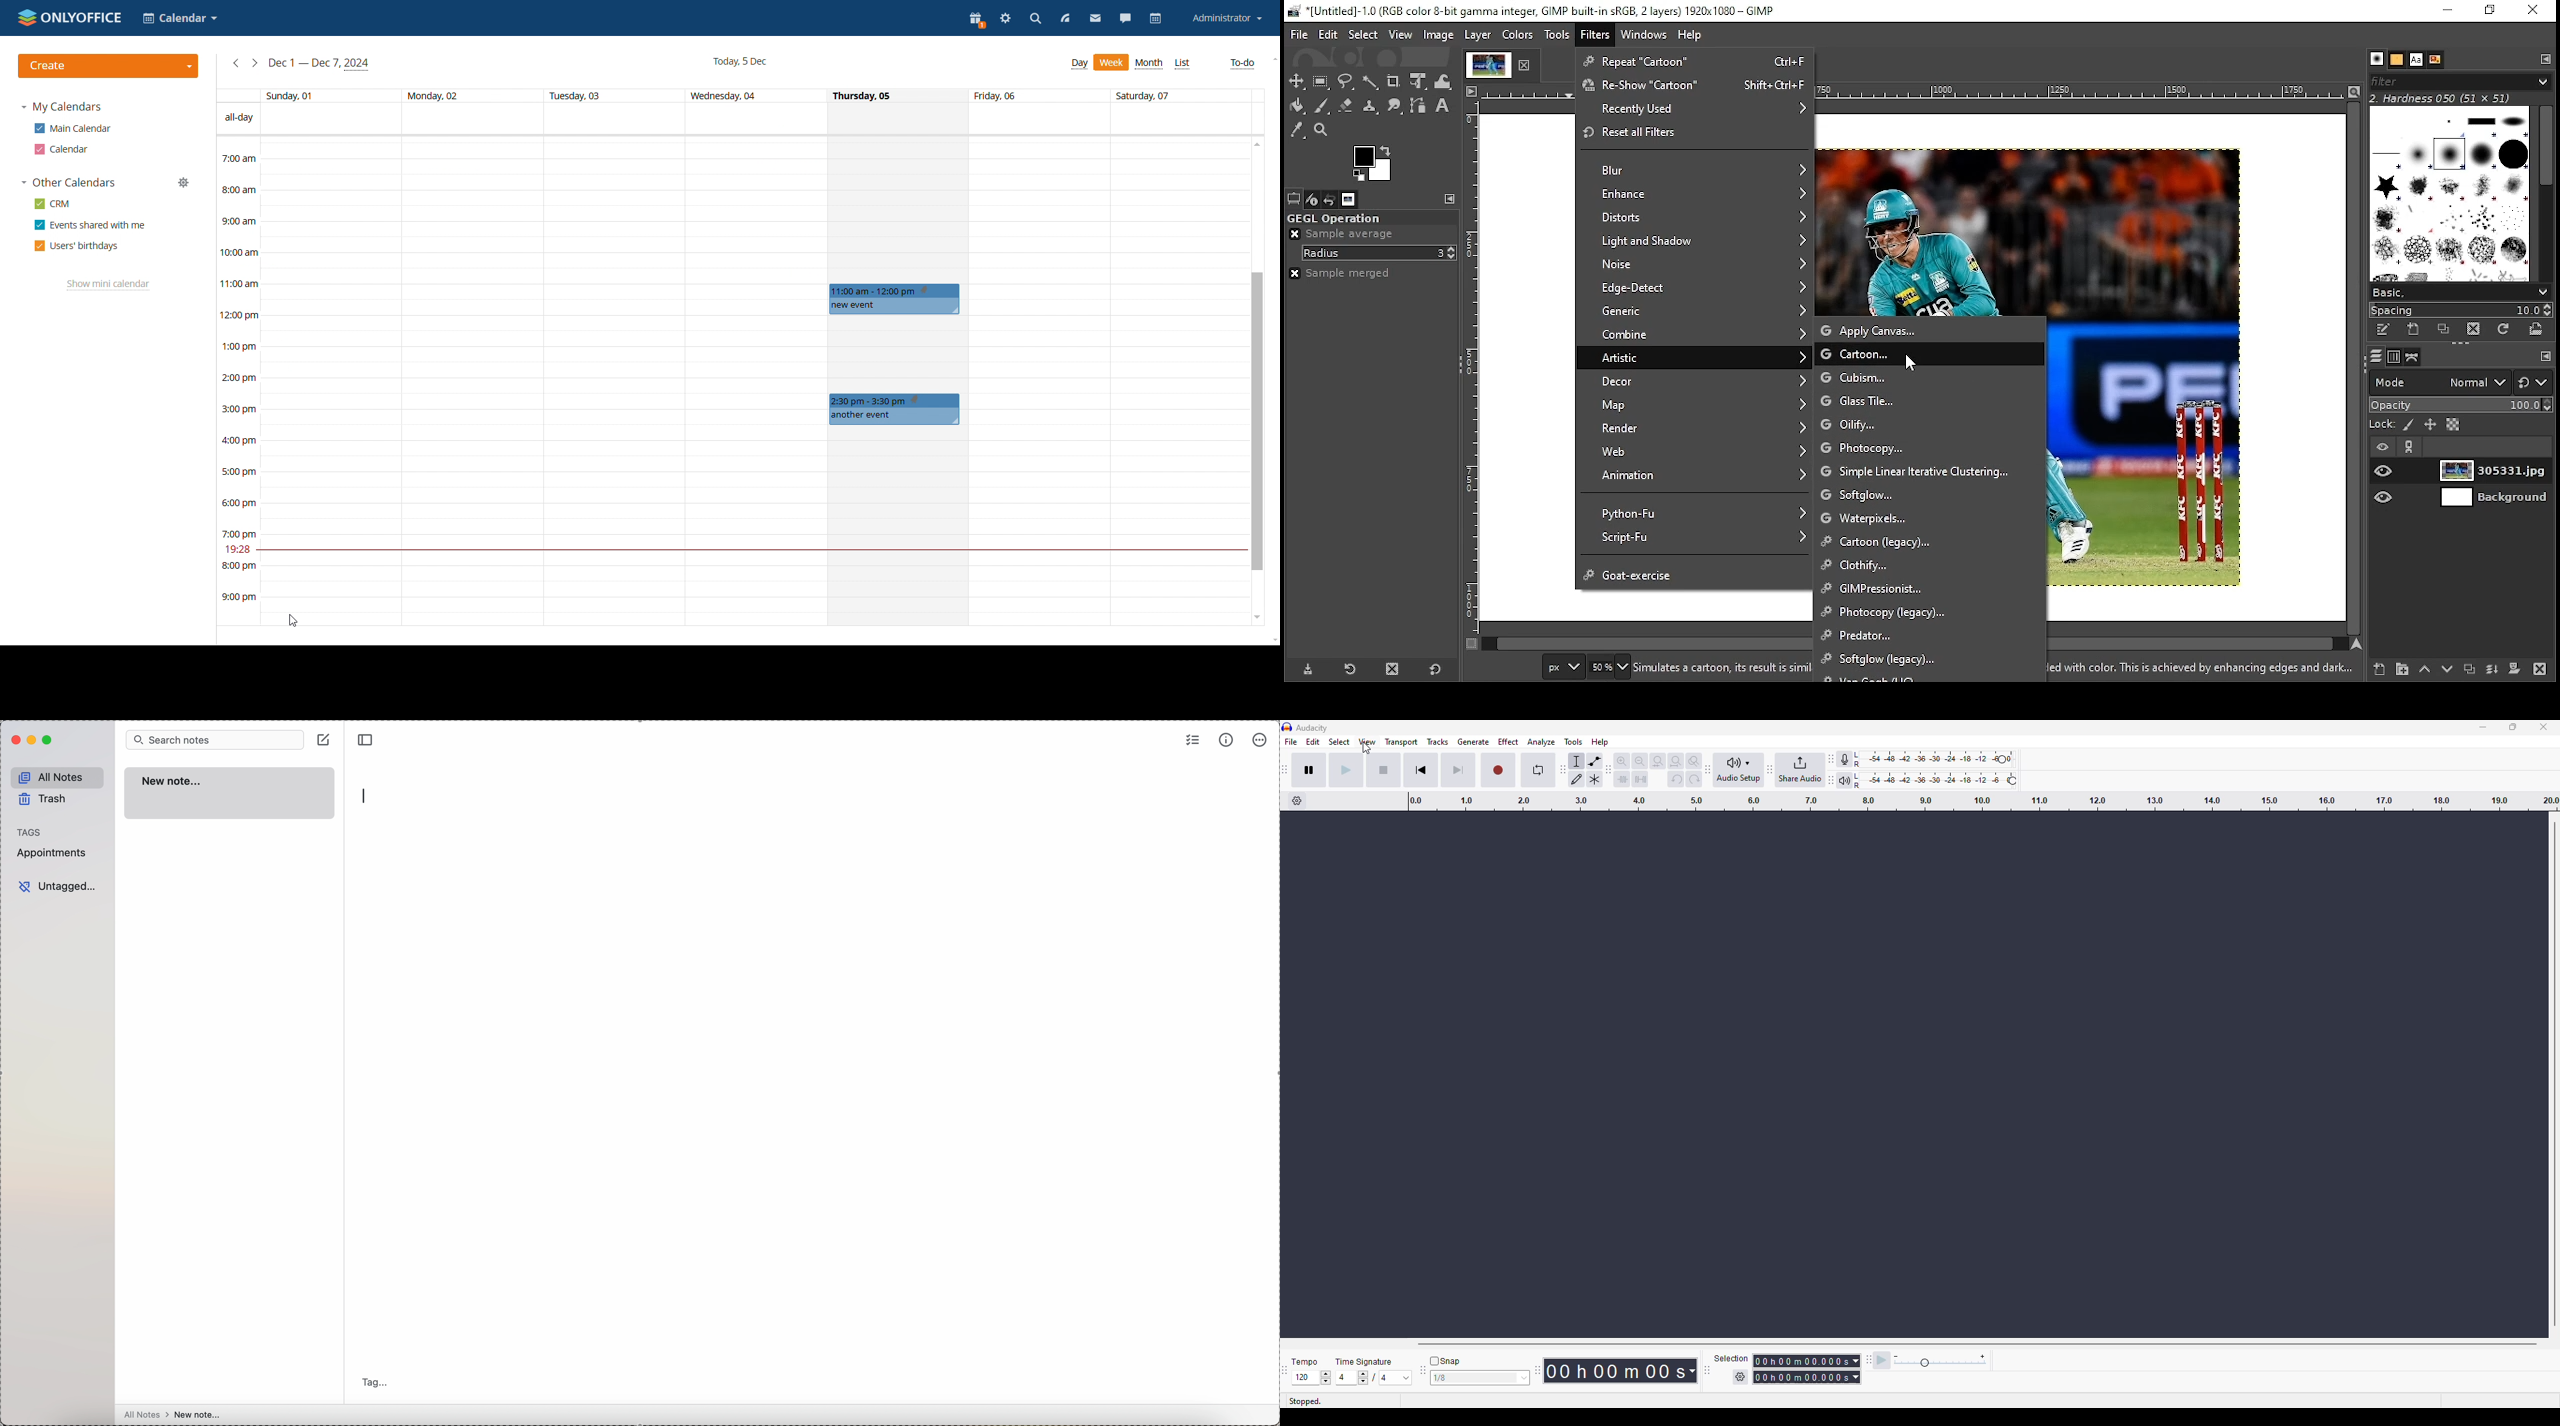 This screenshot has width=2576, height=1428. I want to click on new note, so click(229, 794).